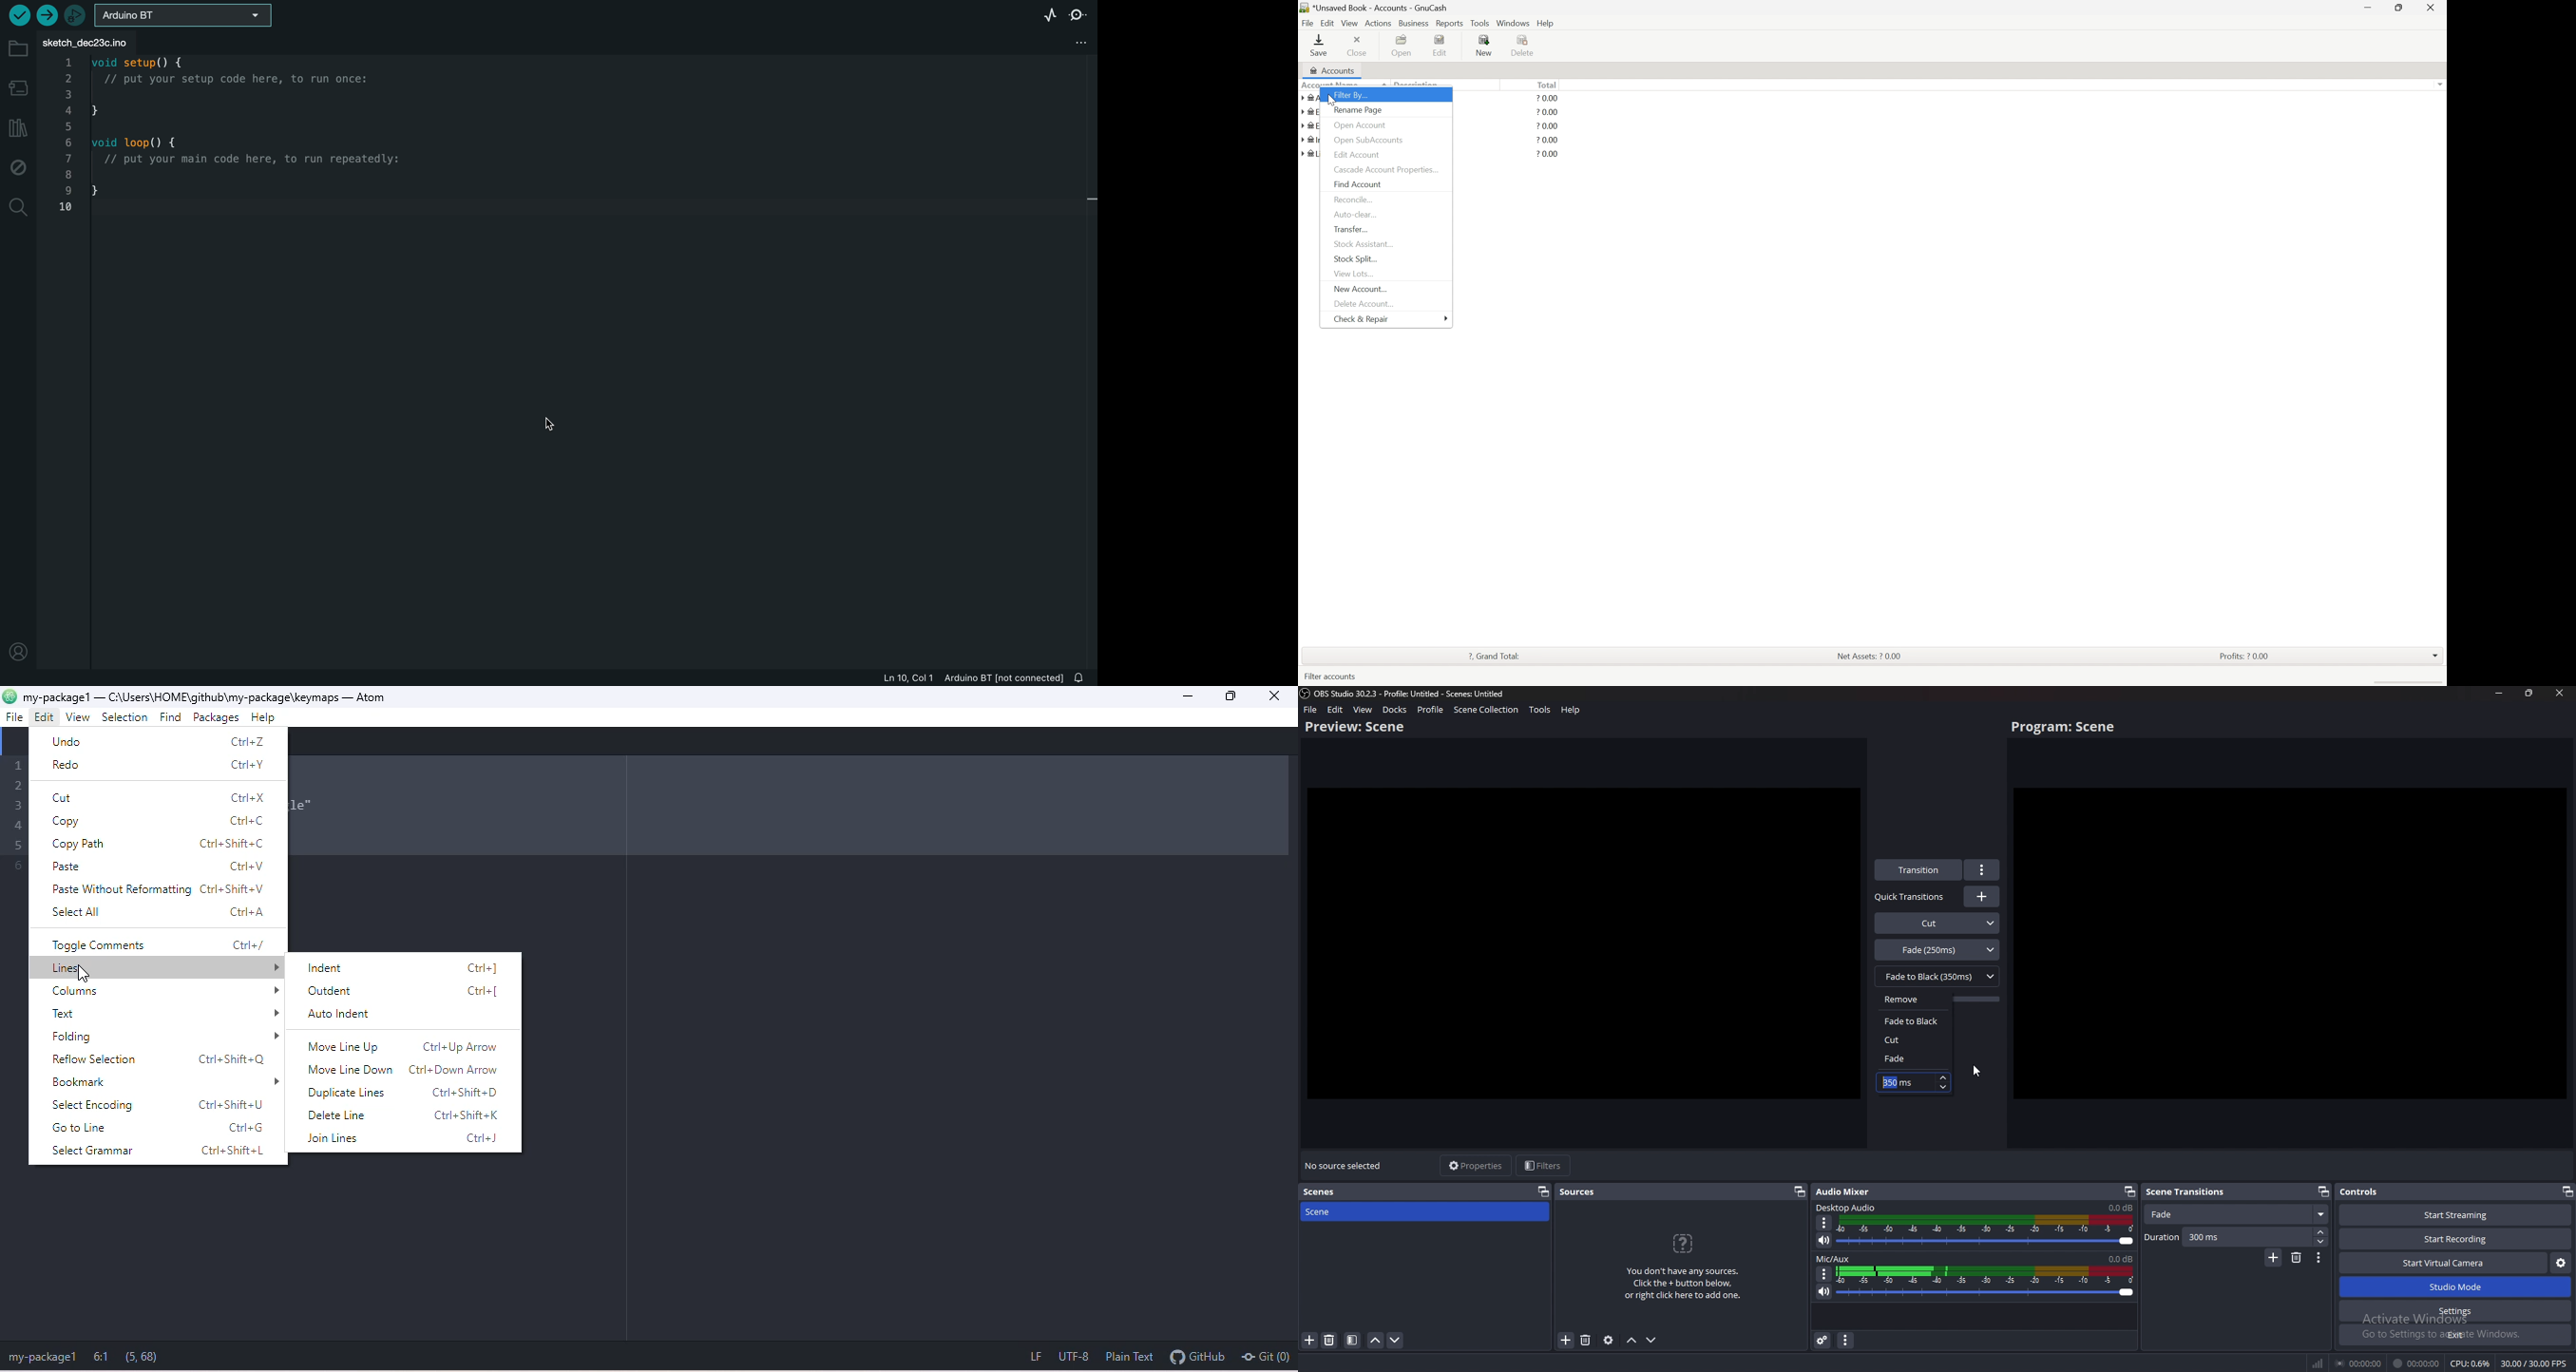  What do you see at coordinates (2472, 1363) in the screenshot?
I see `CPU: 0.3%` at bounding box center [2472, 1363].